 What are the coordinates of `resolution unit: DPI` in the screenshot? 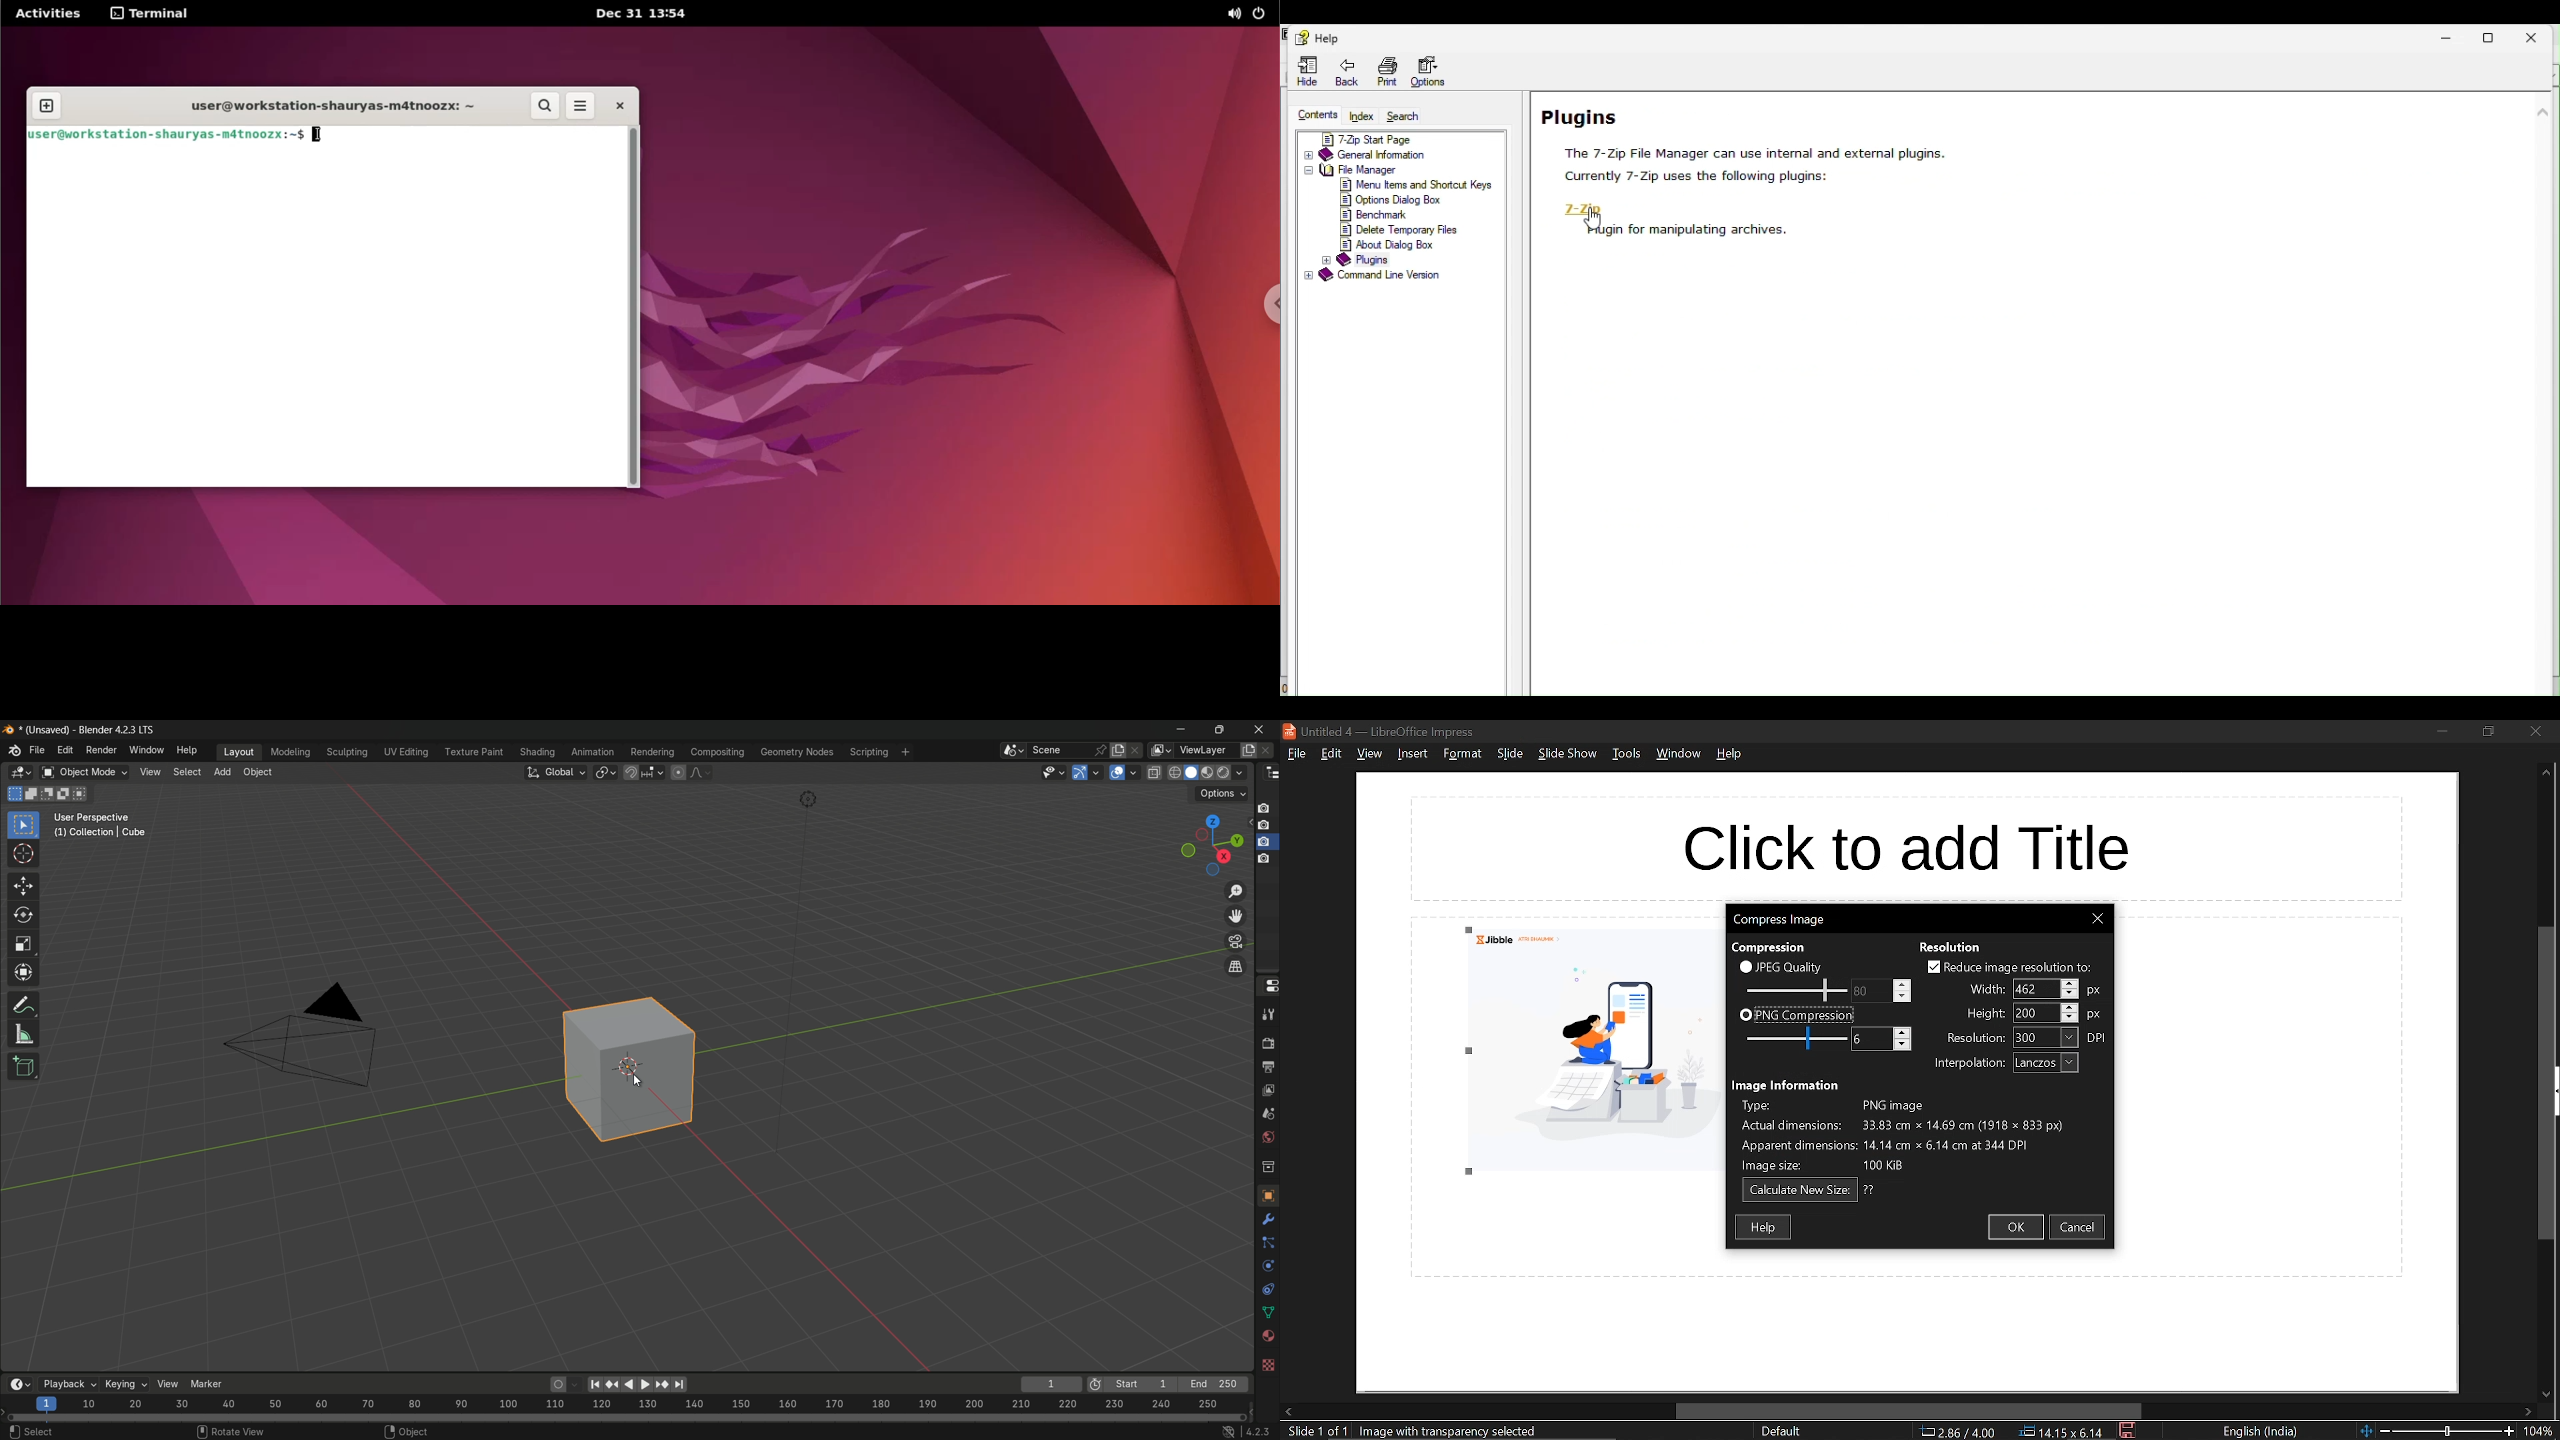 It's located at (2098, 1038).